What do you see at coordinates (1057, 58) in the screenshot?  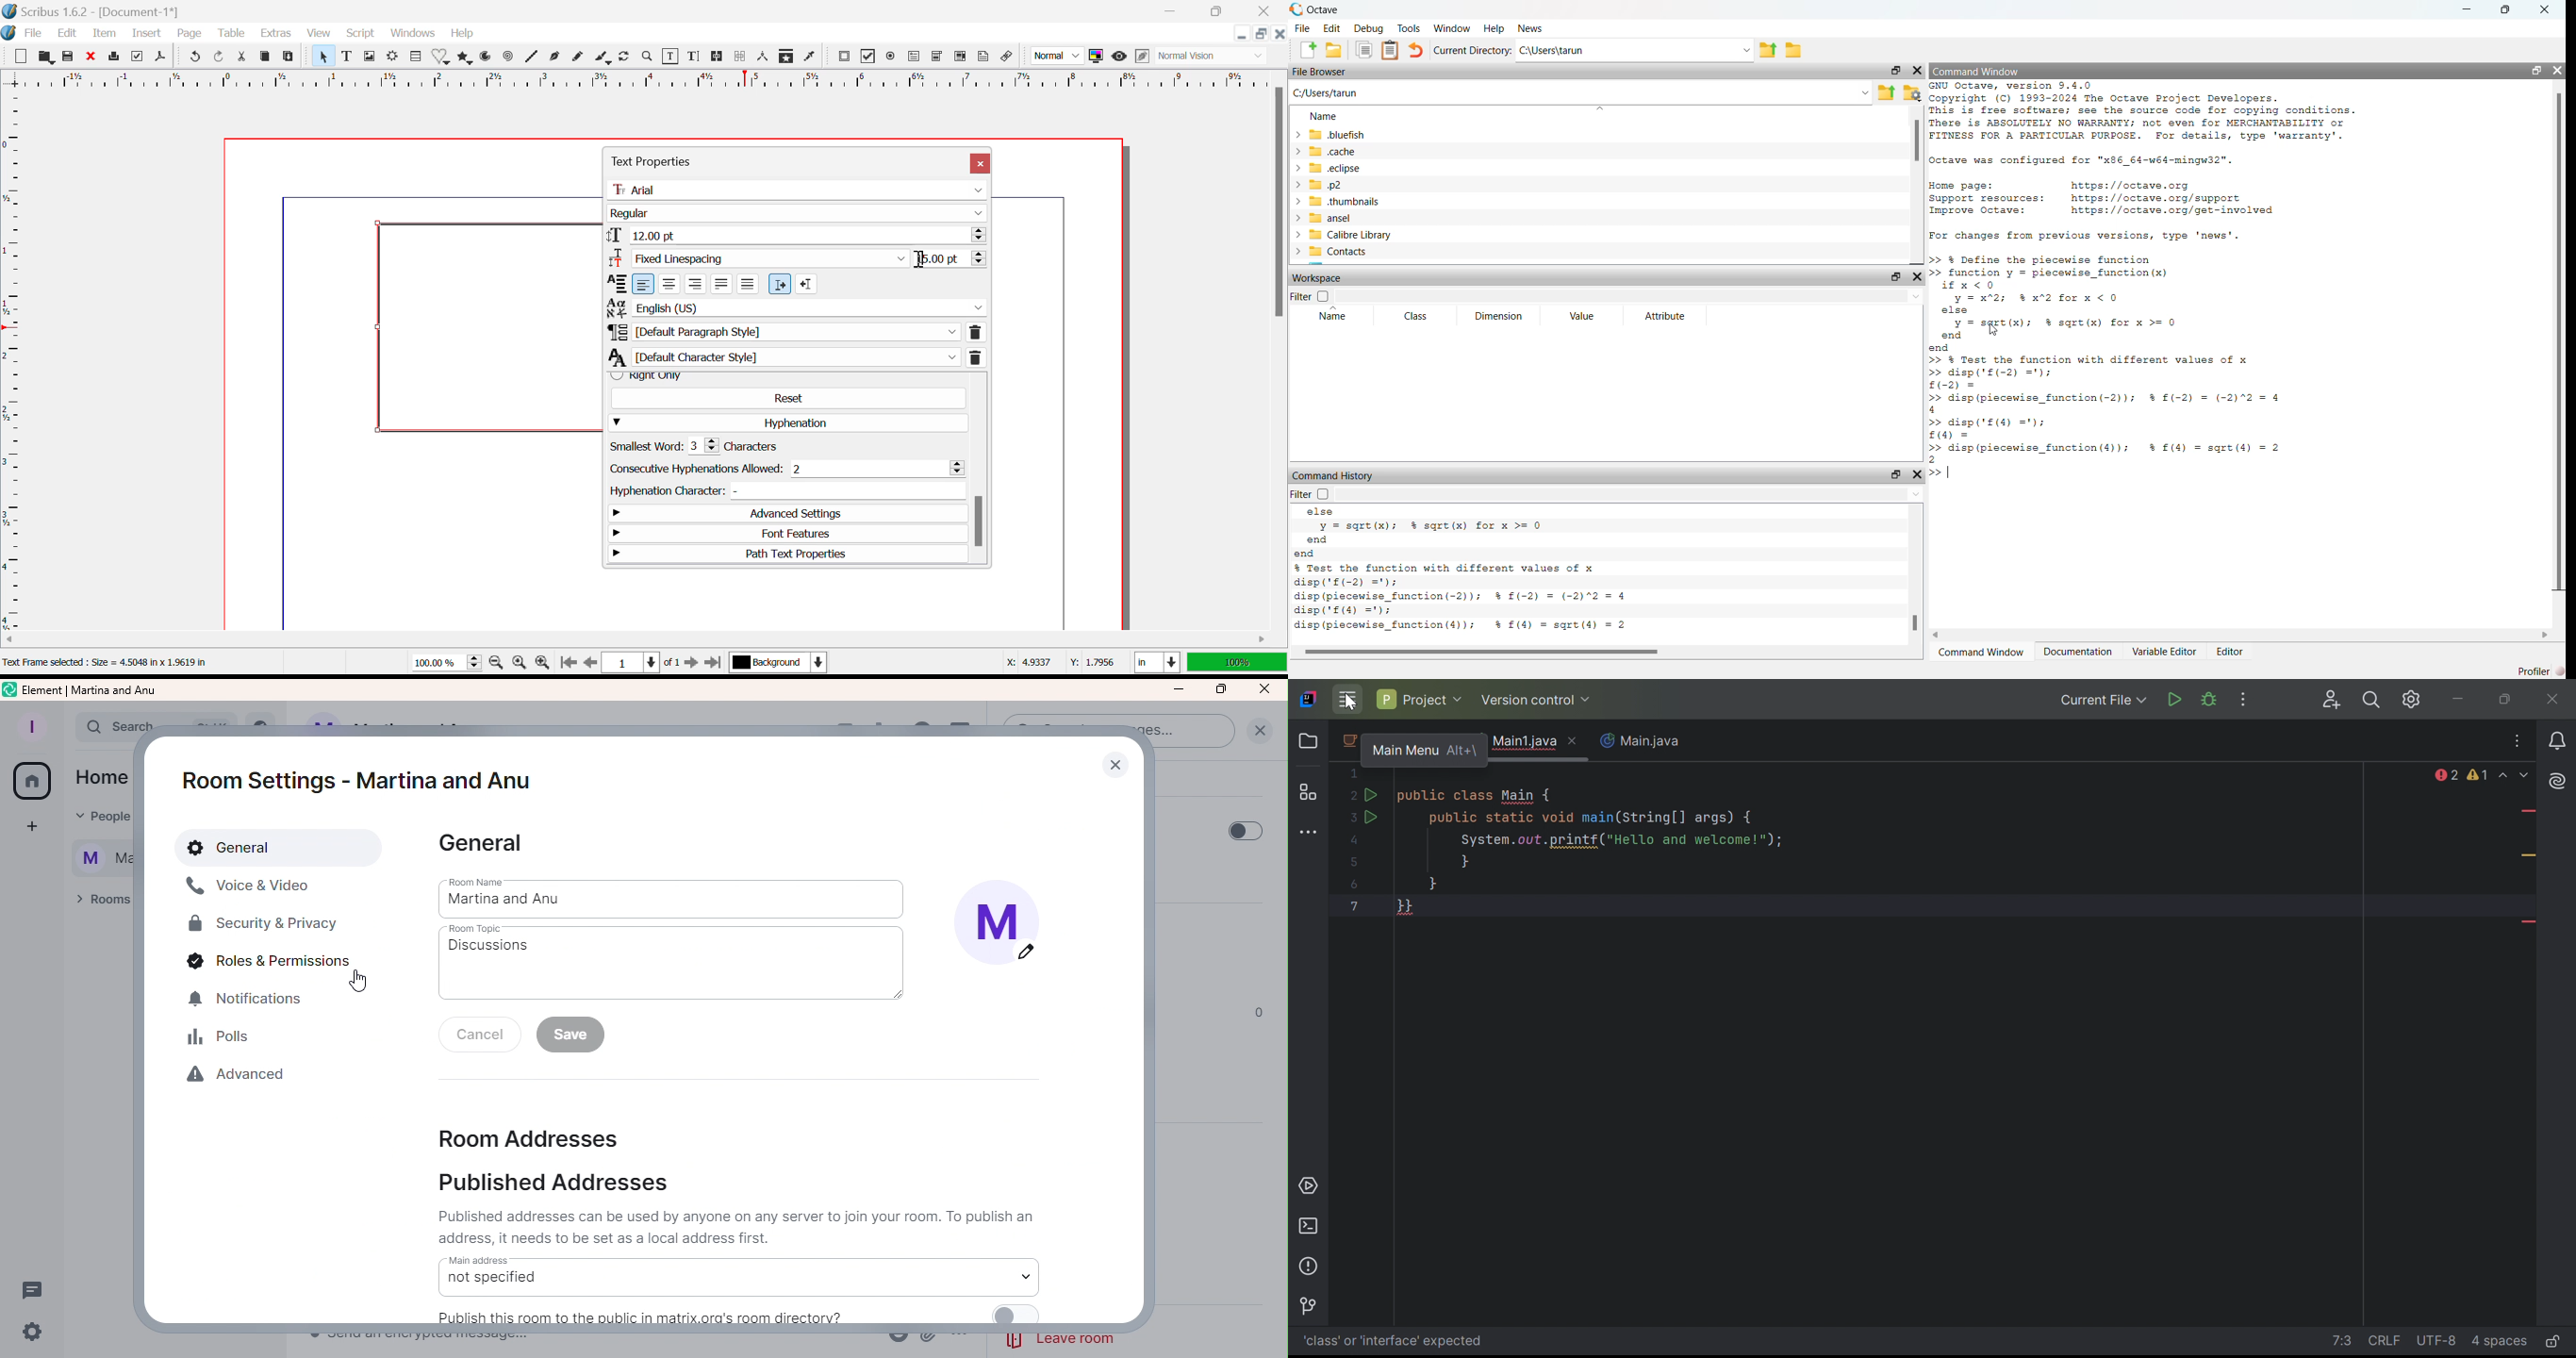 I see `Normal` at bounding box center [1057, 58].